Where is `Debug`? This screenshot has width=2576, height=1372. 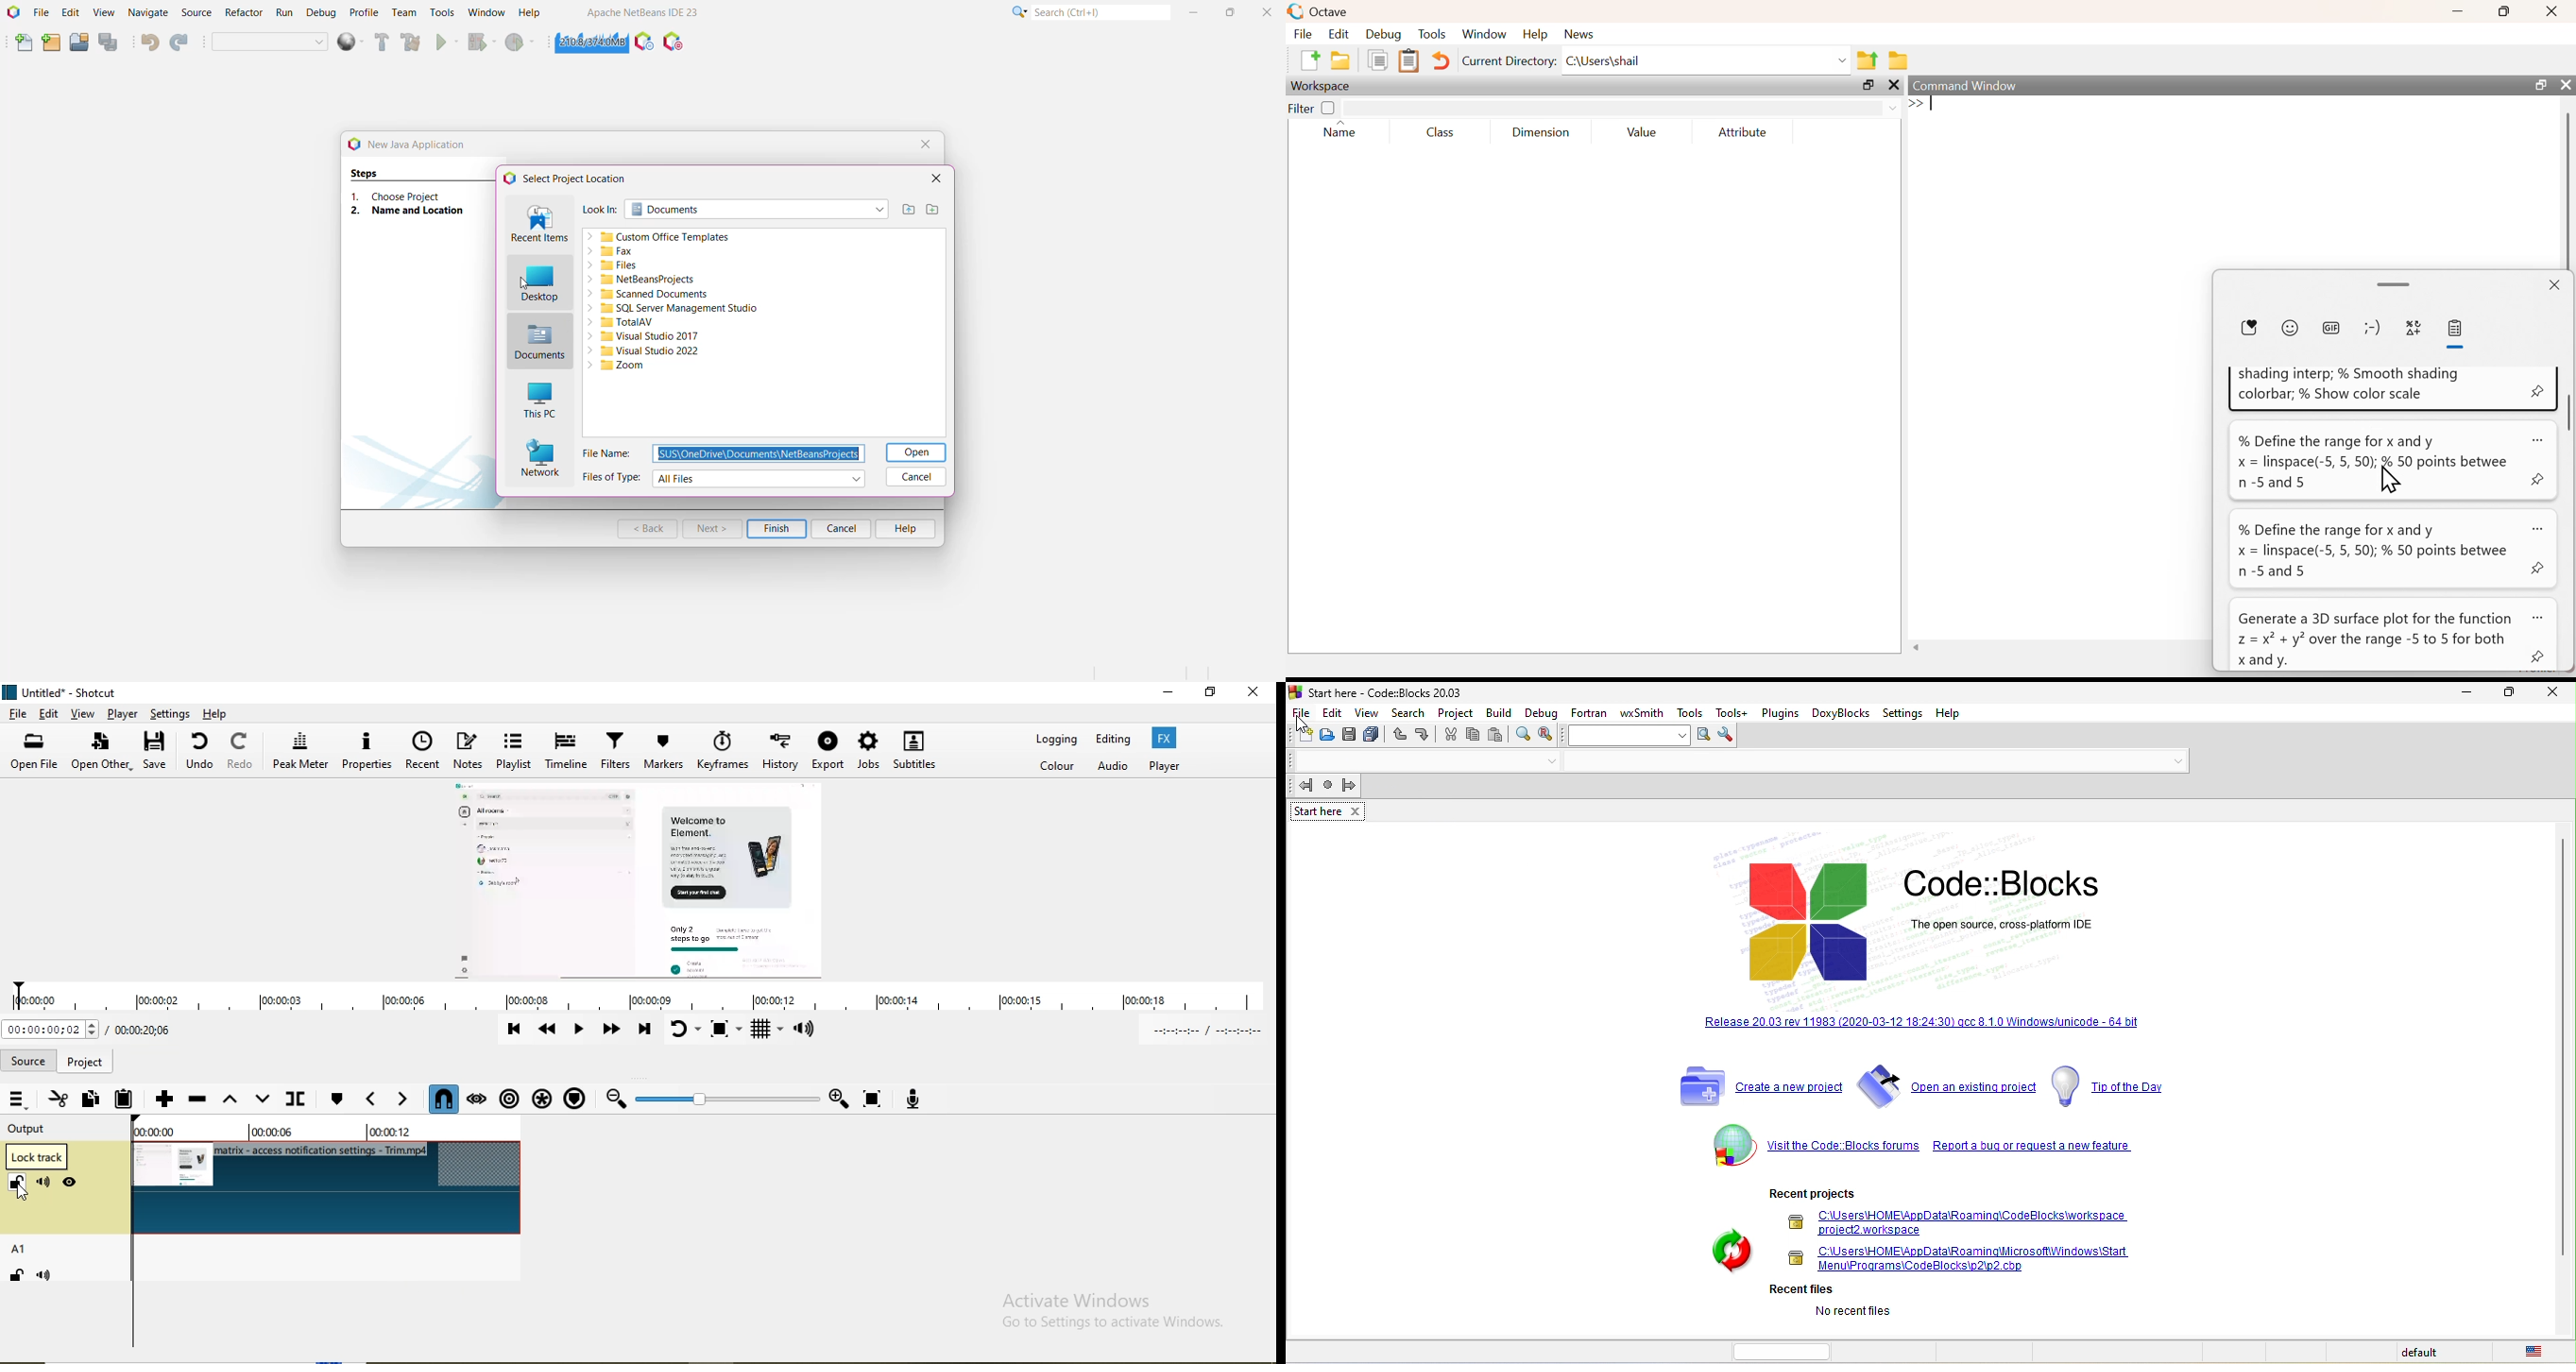 Debug is located at coordinates (1384, 34).